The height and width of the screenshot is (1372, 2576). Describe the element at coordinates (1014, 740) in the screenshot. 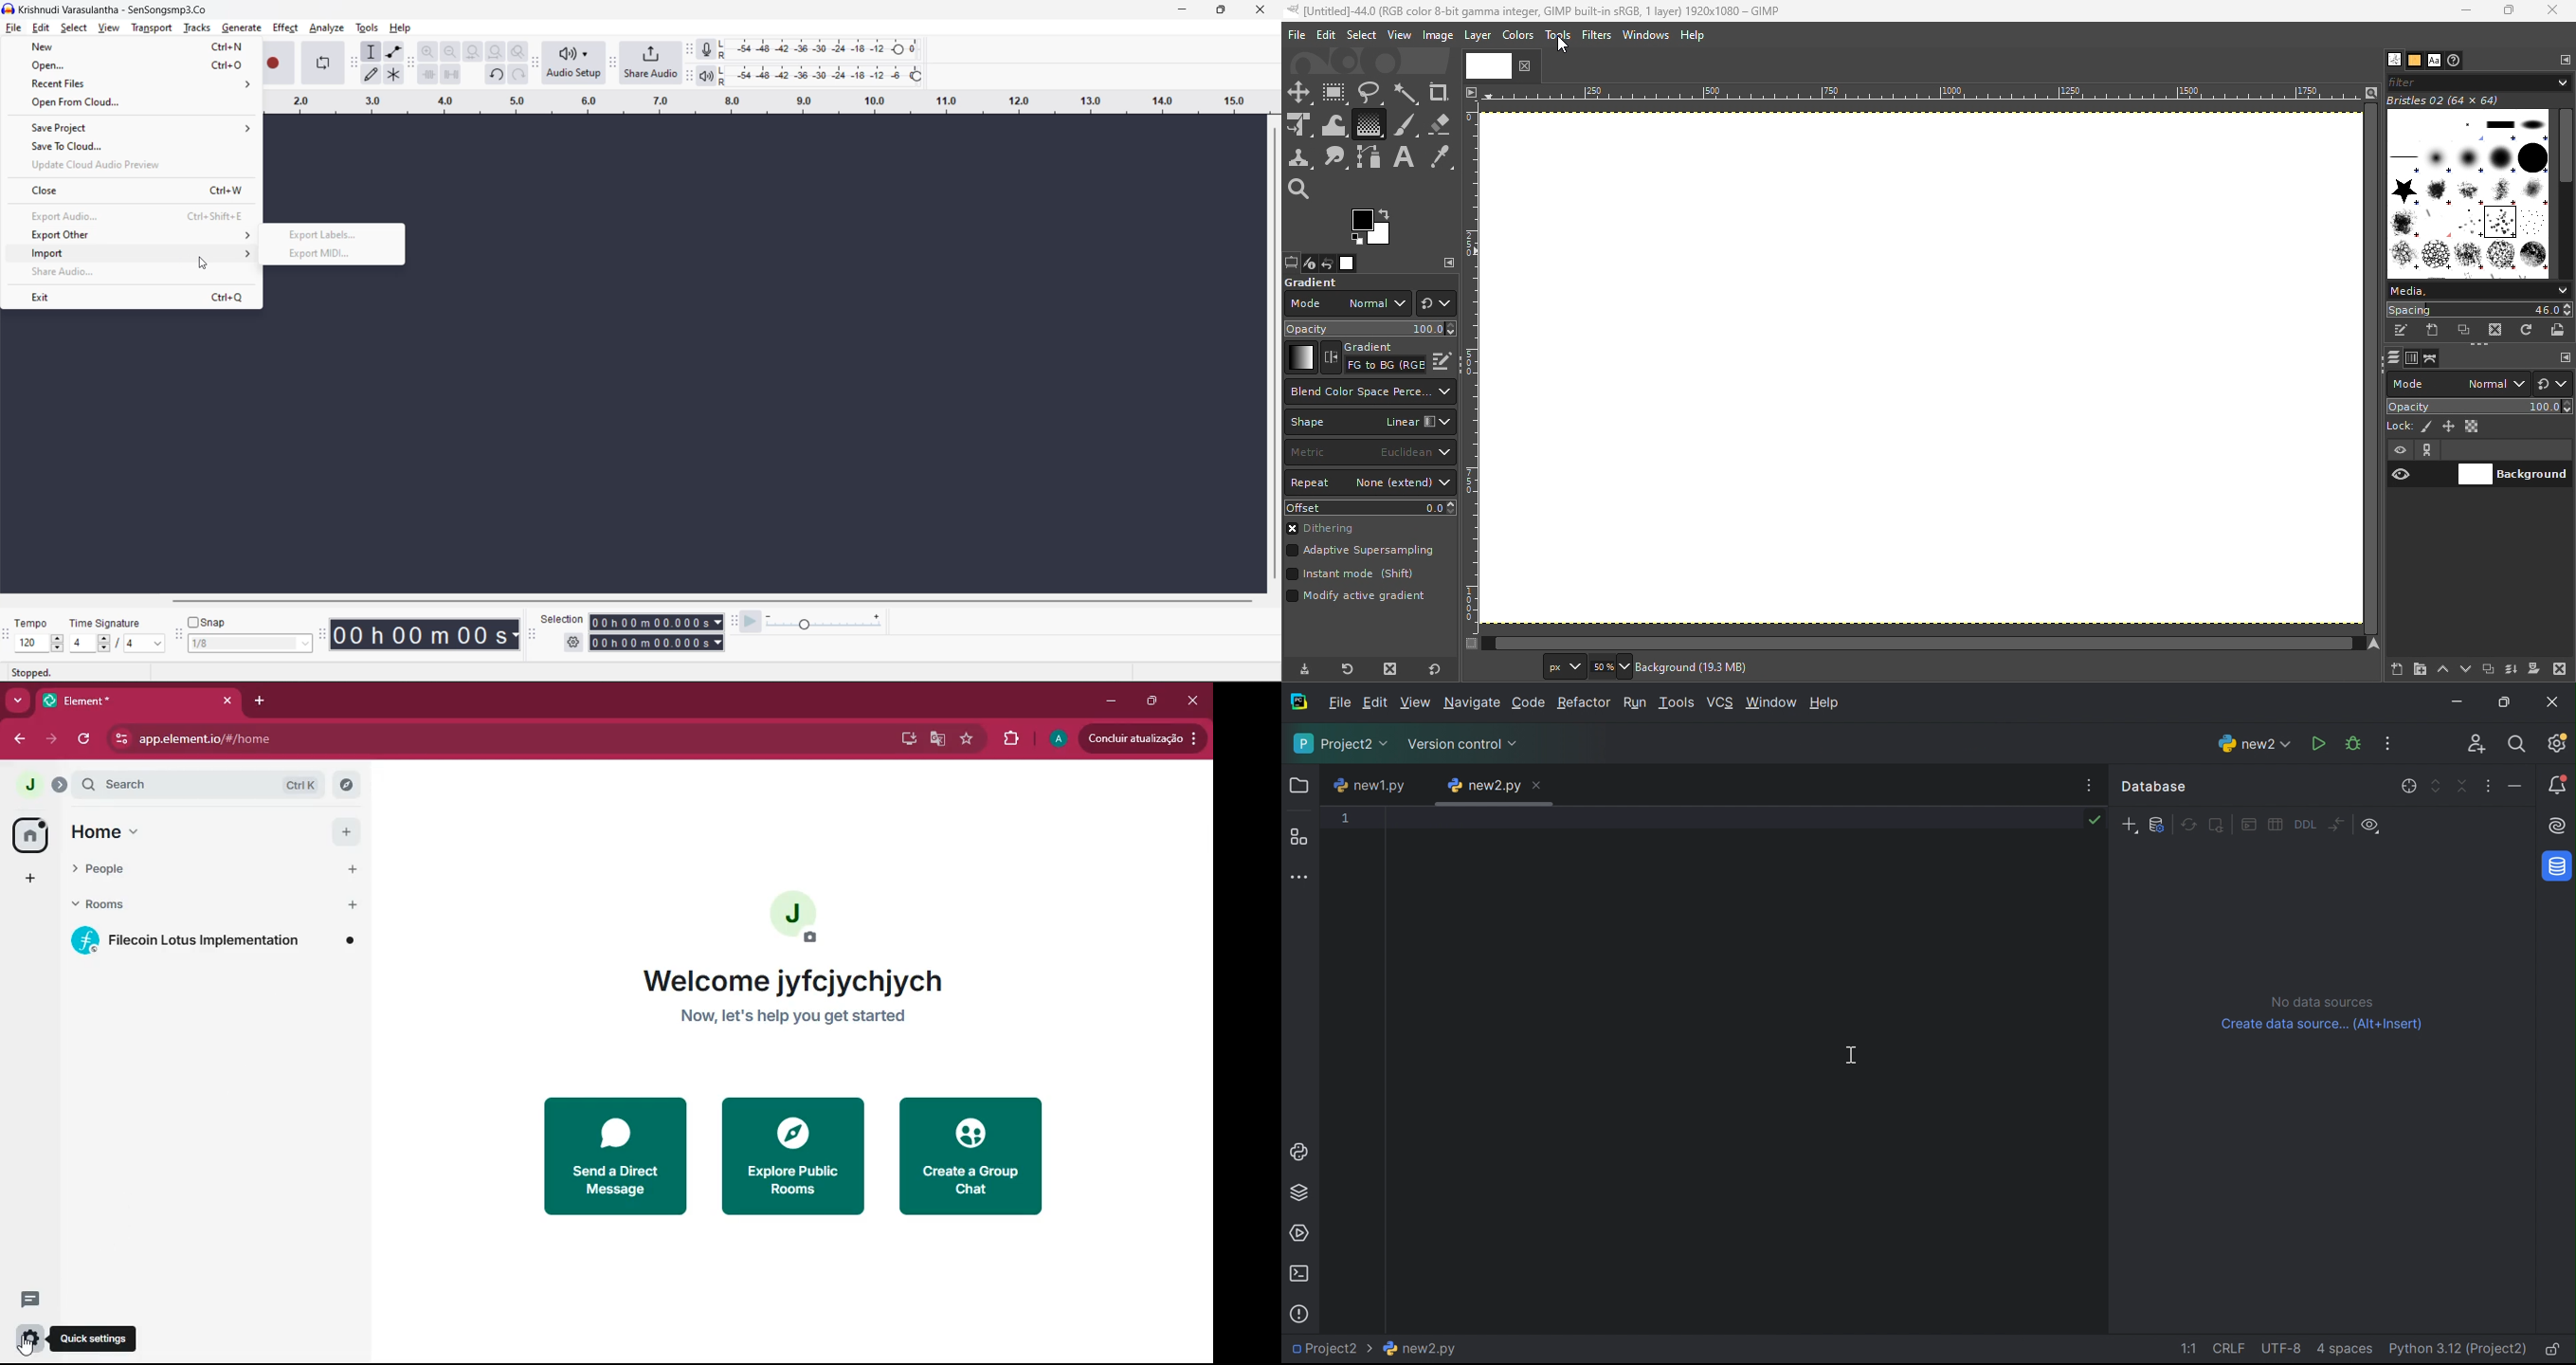

I see `extensions` at that location.